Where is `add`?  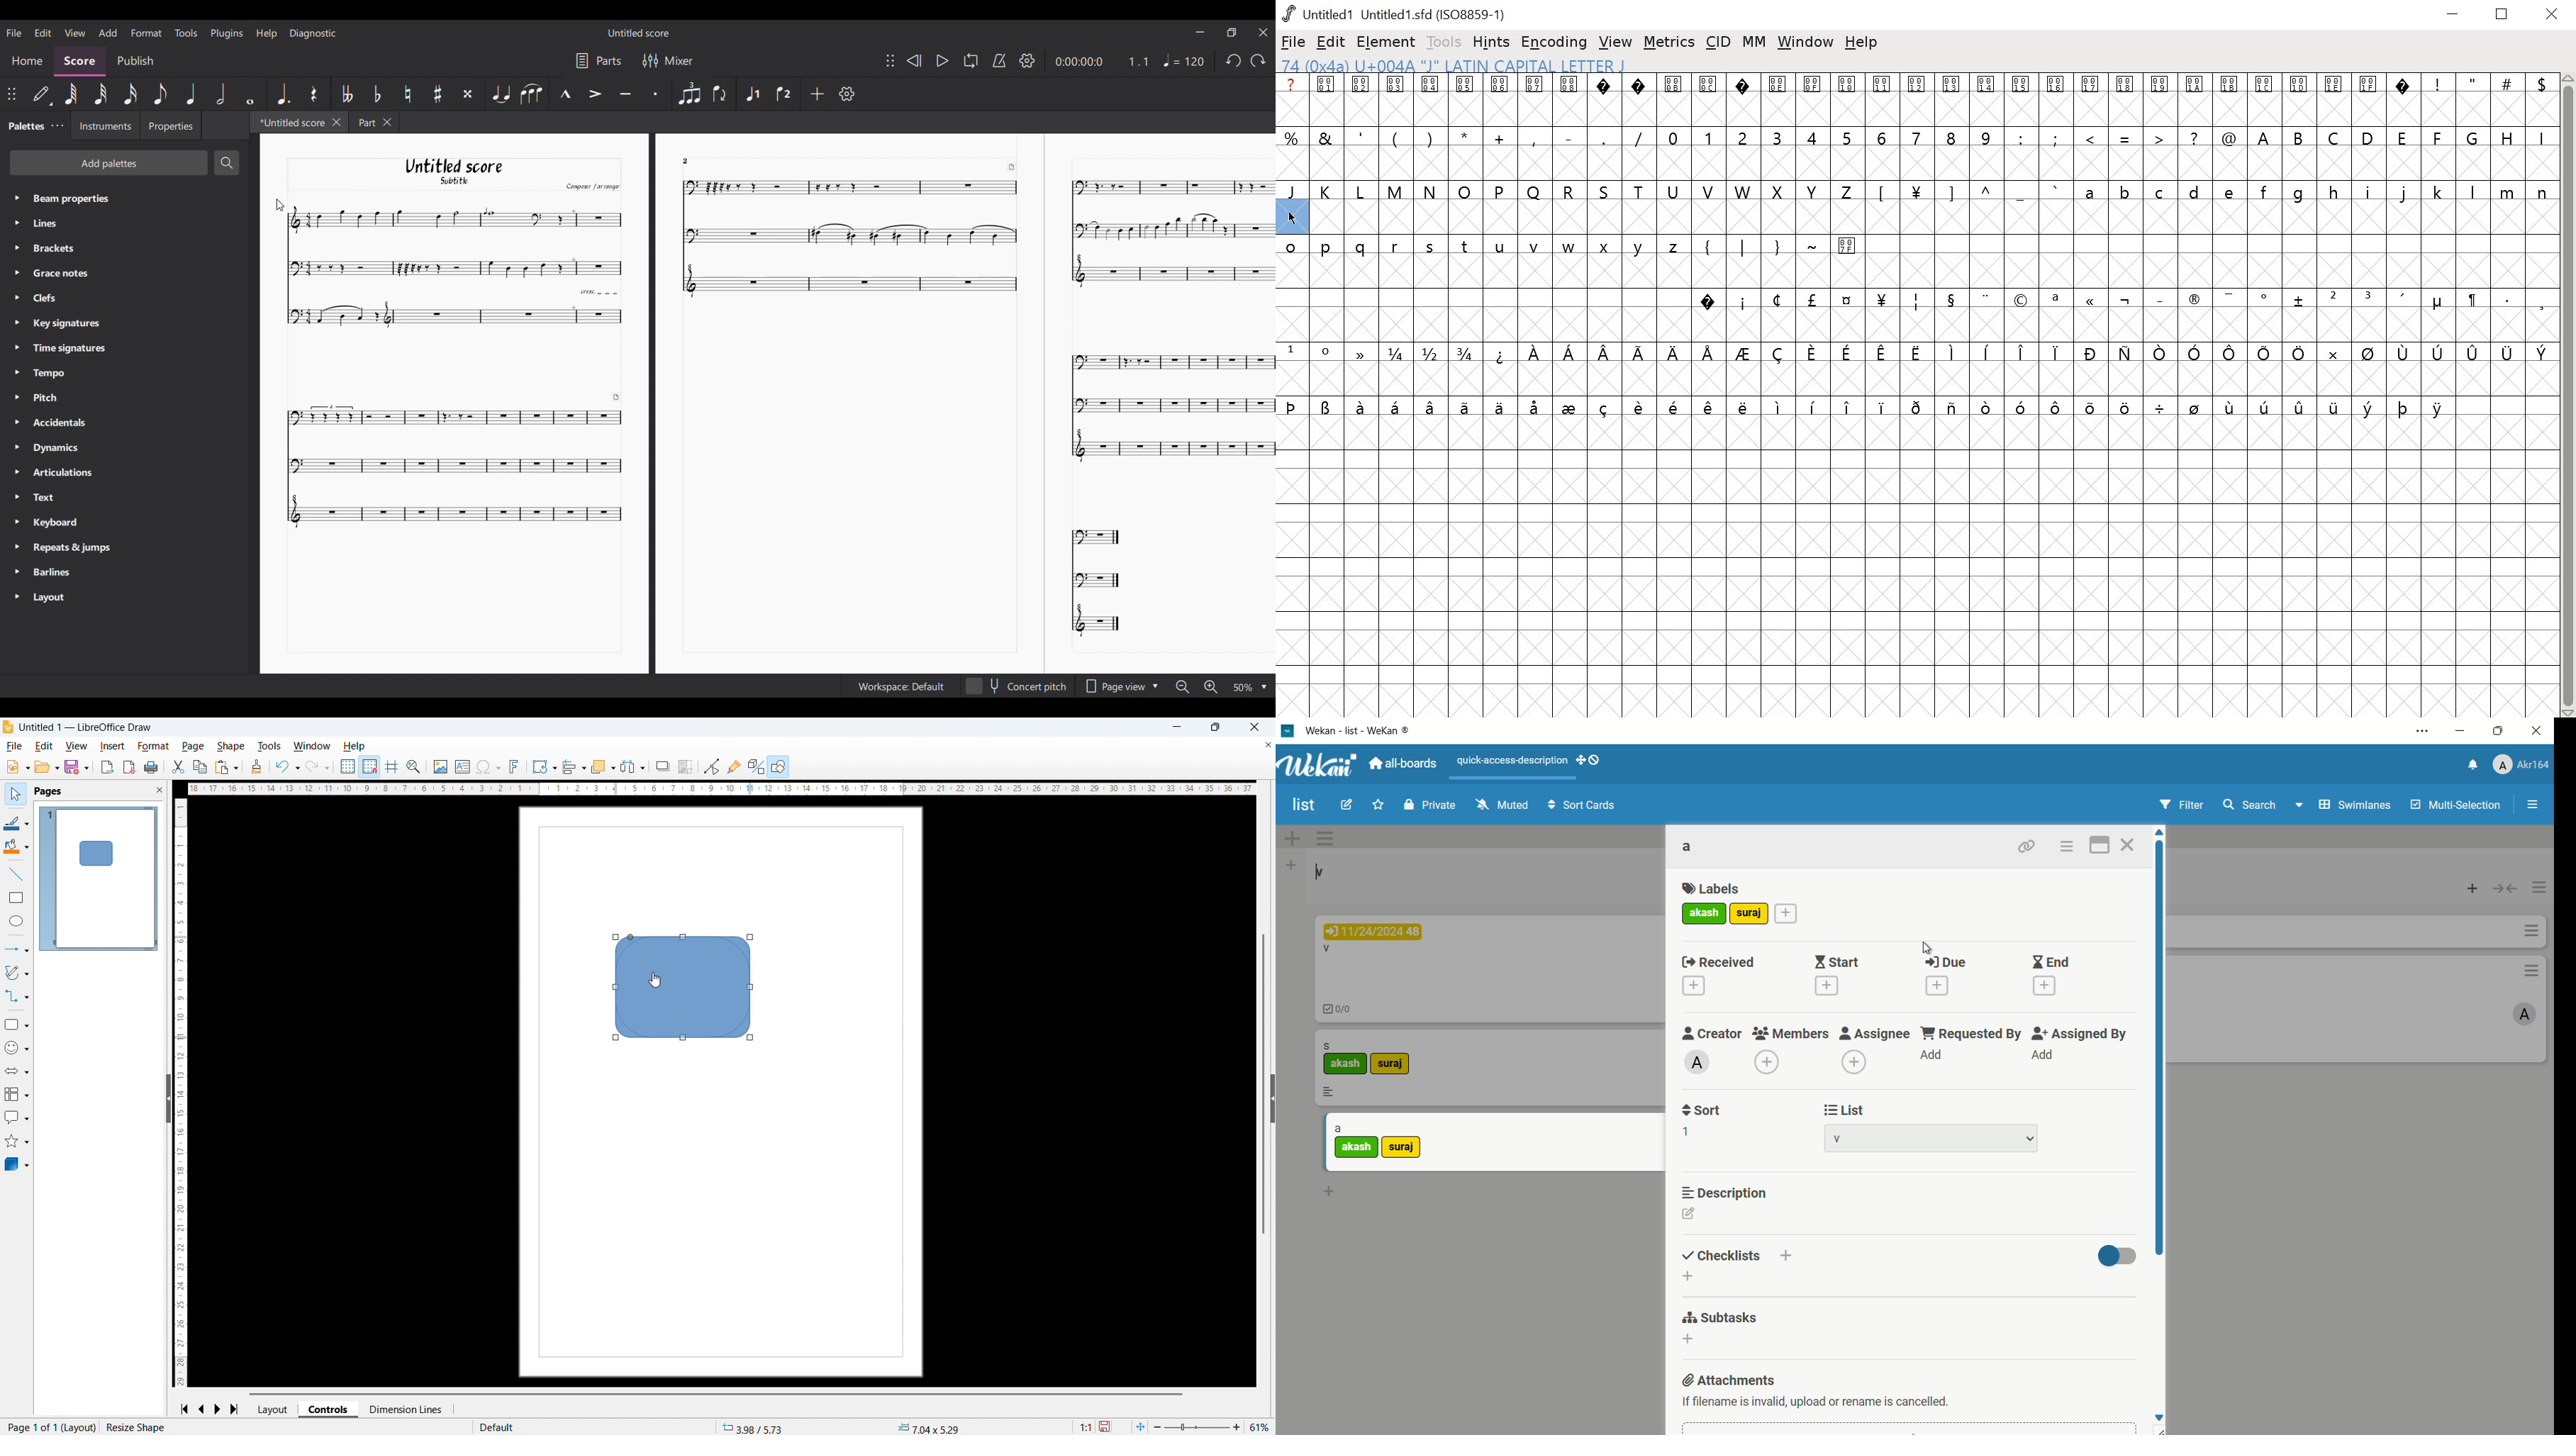
add is located at coordinates (1849, 1062).